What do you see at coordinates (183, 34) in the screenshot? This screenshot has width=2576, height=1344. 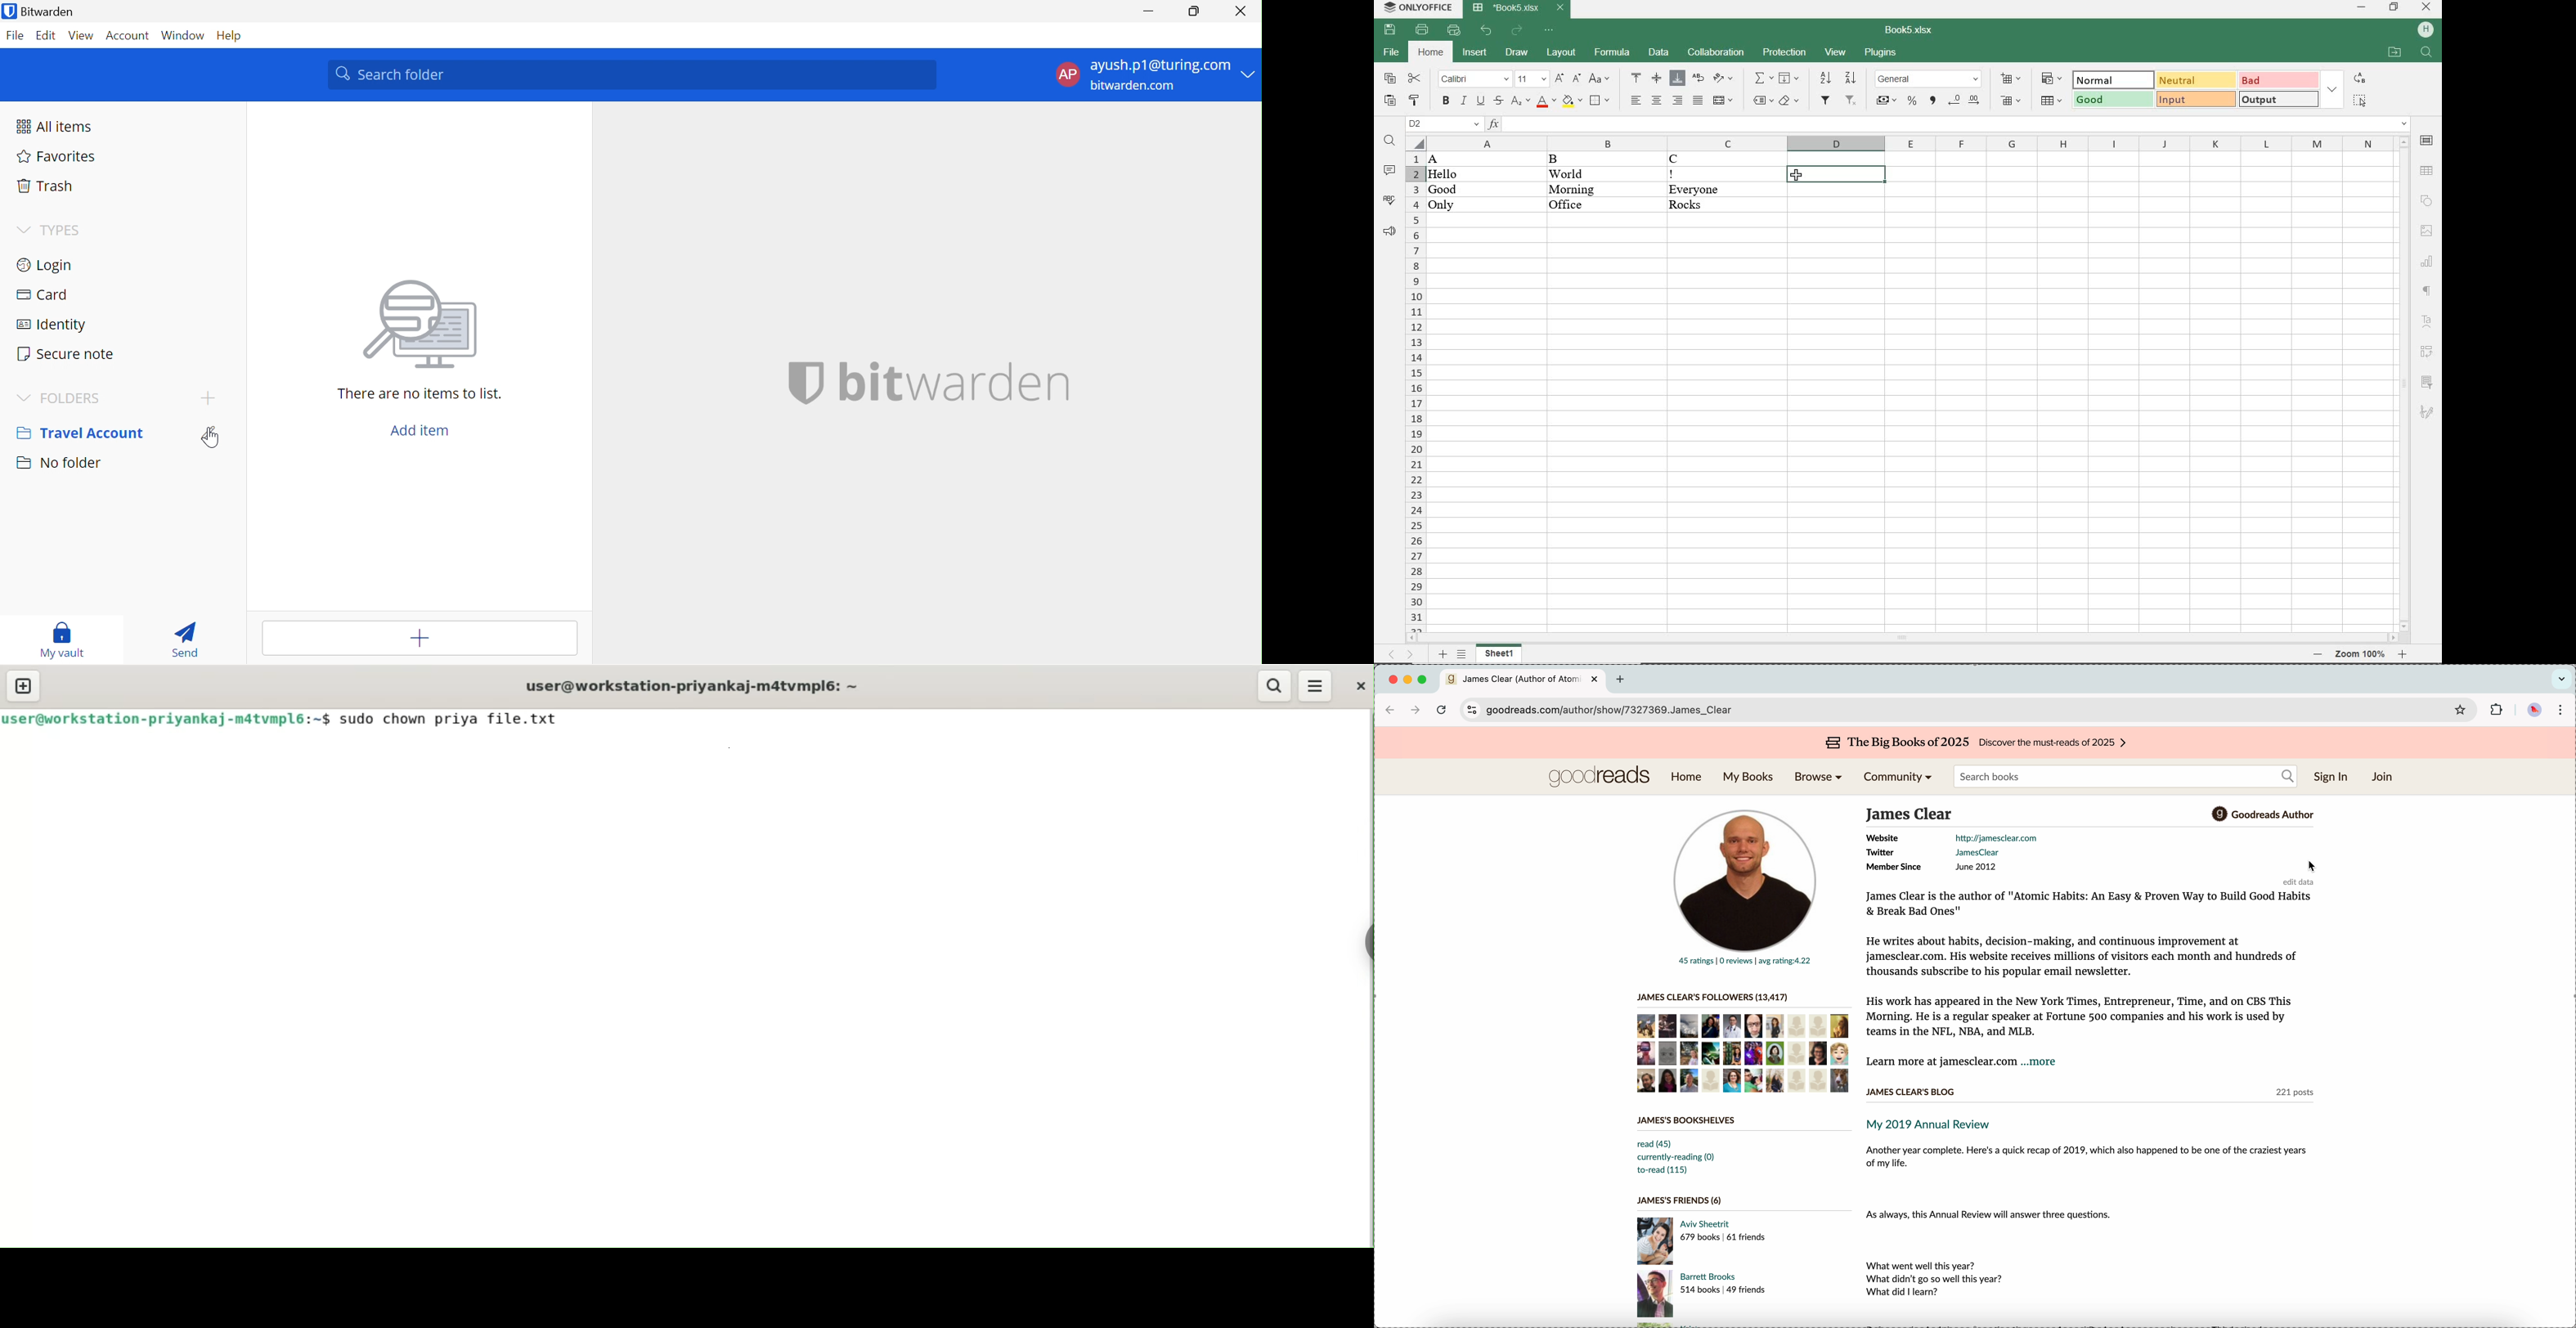 I see `Window` at bounding box center [183, 34].